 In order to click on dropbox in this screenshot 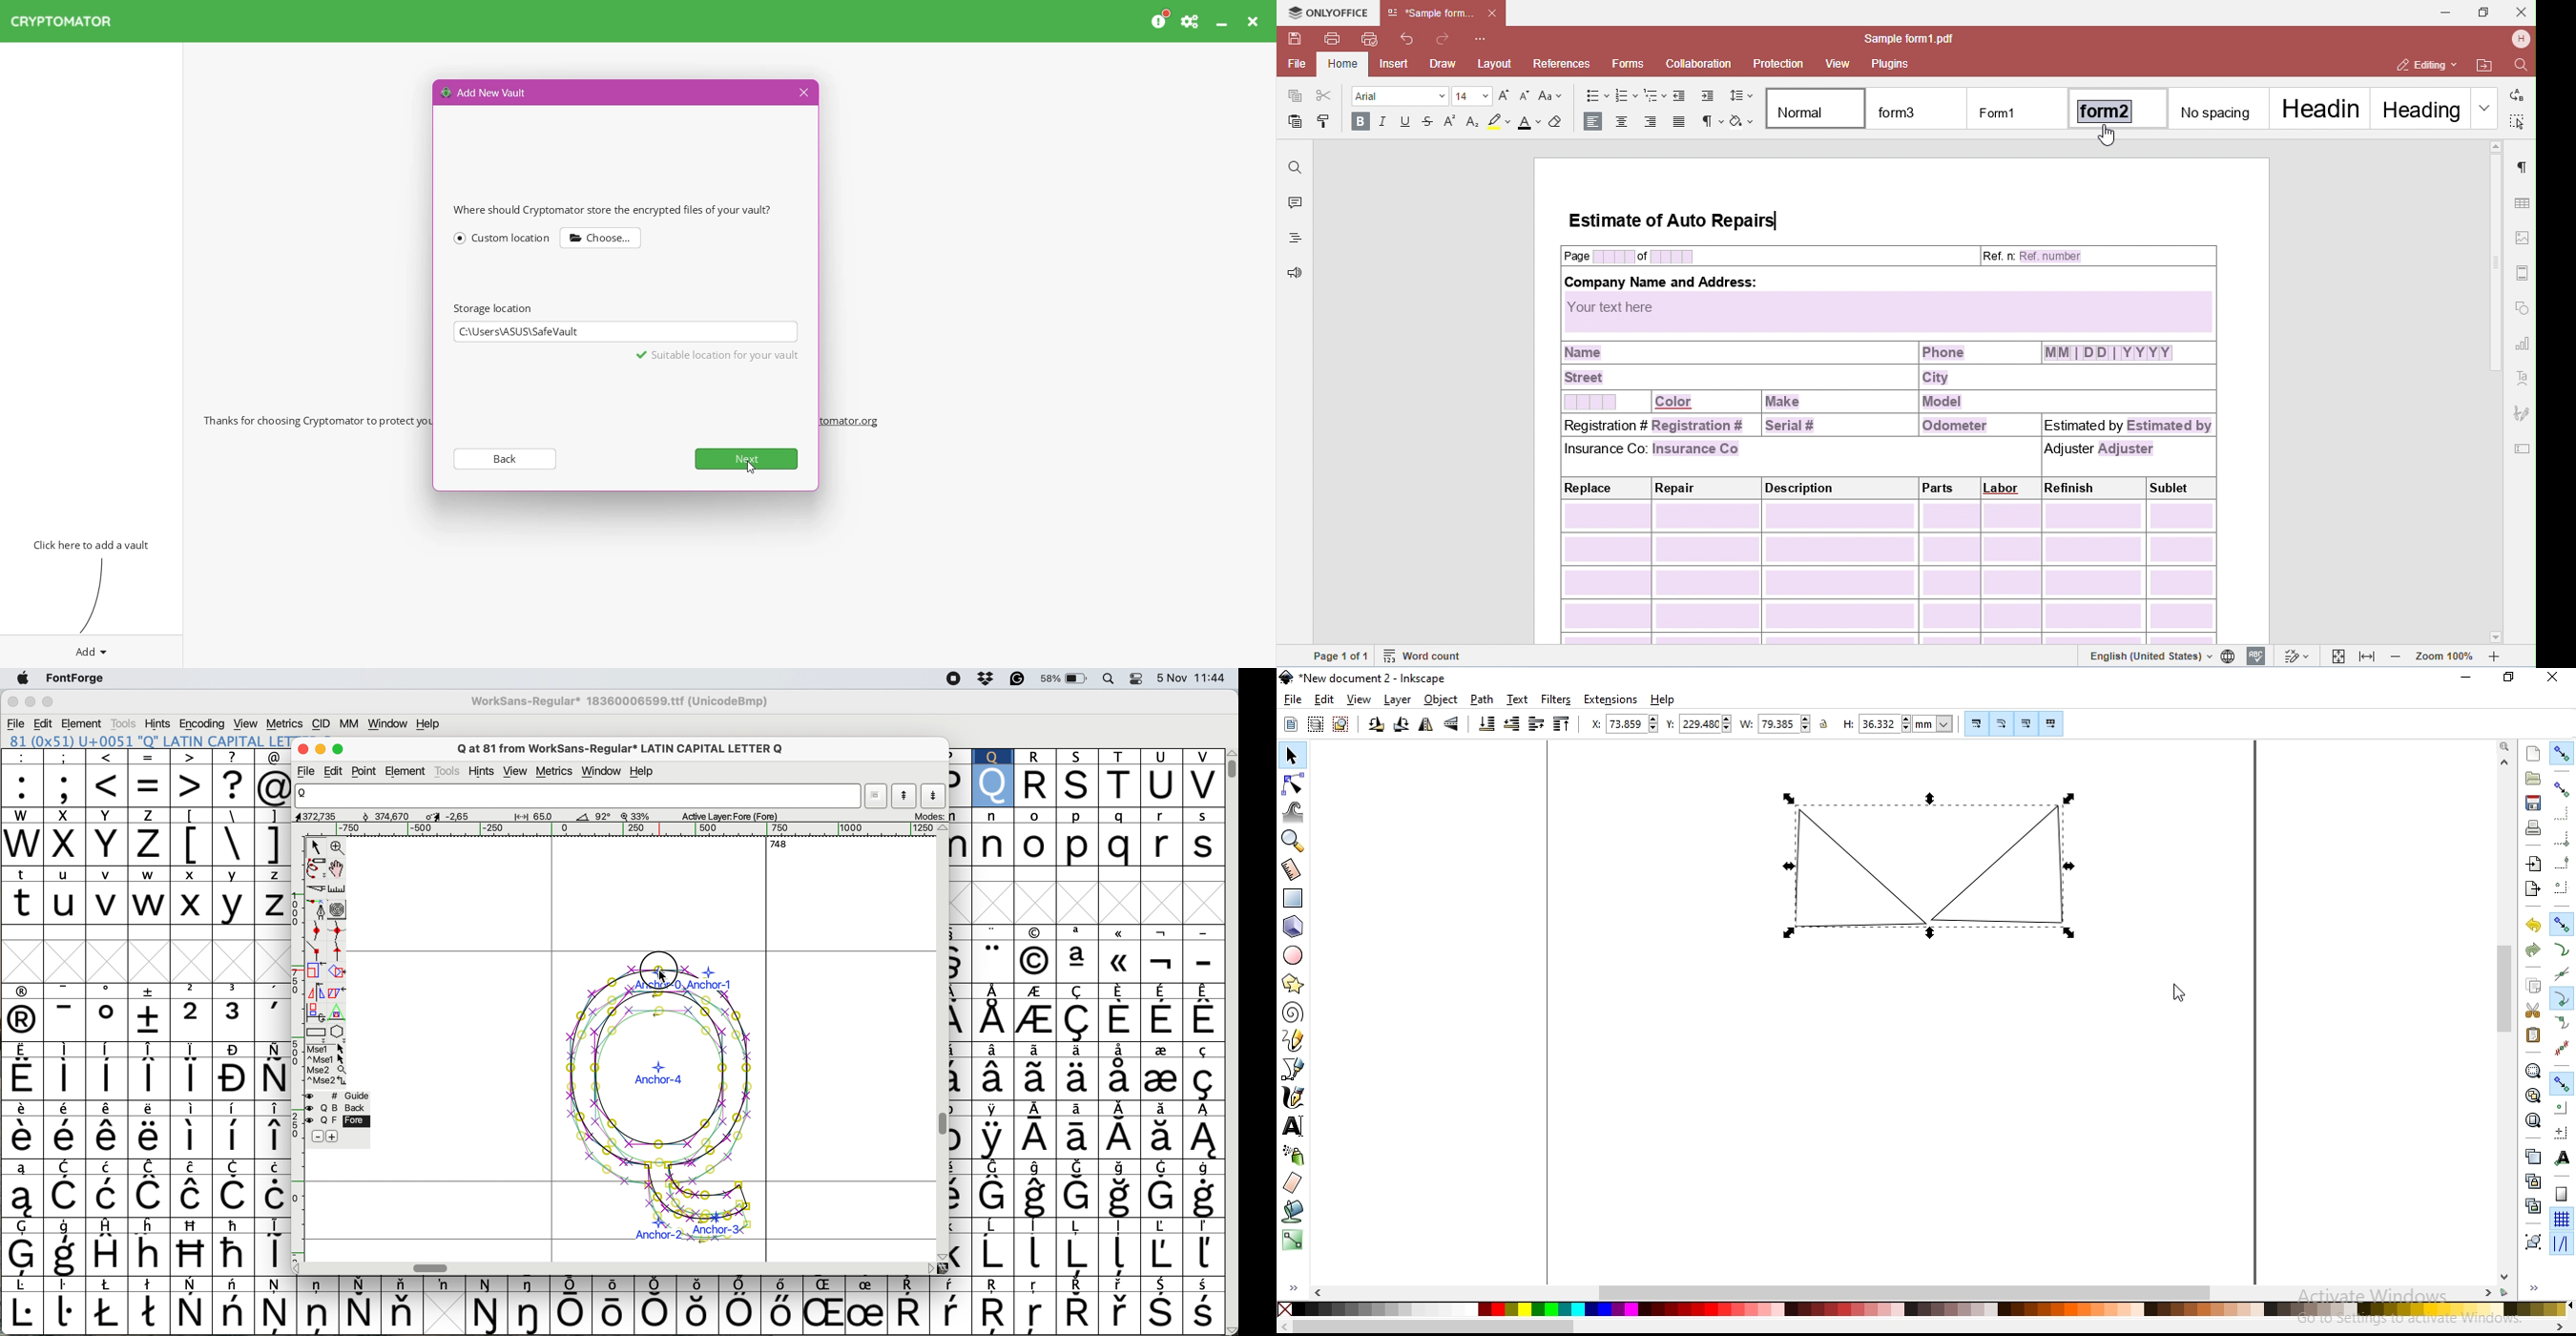, I will do `click(988, 680)`.